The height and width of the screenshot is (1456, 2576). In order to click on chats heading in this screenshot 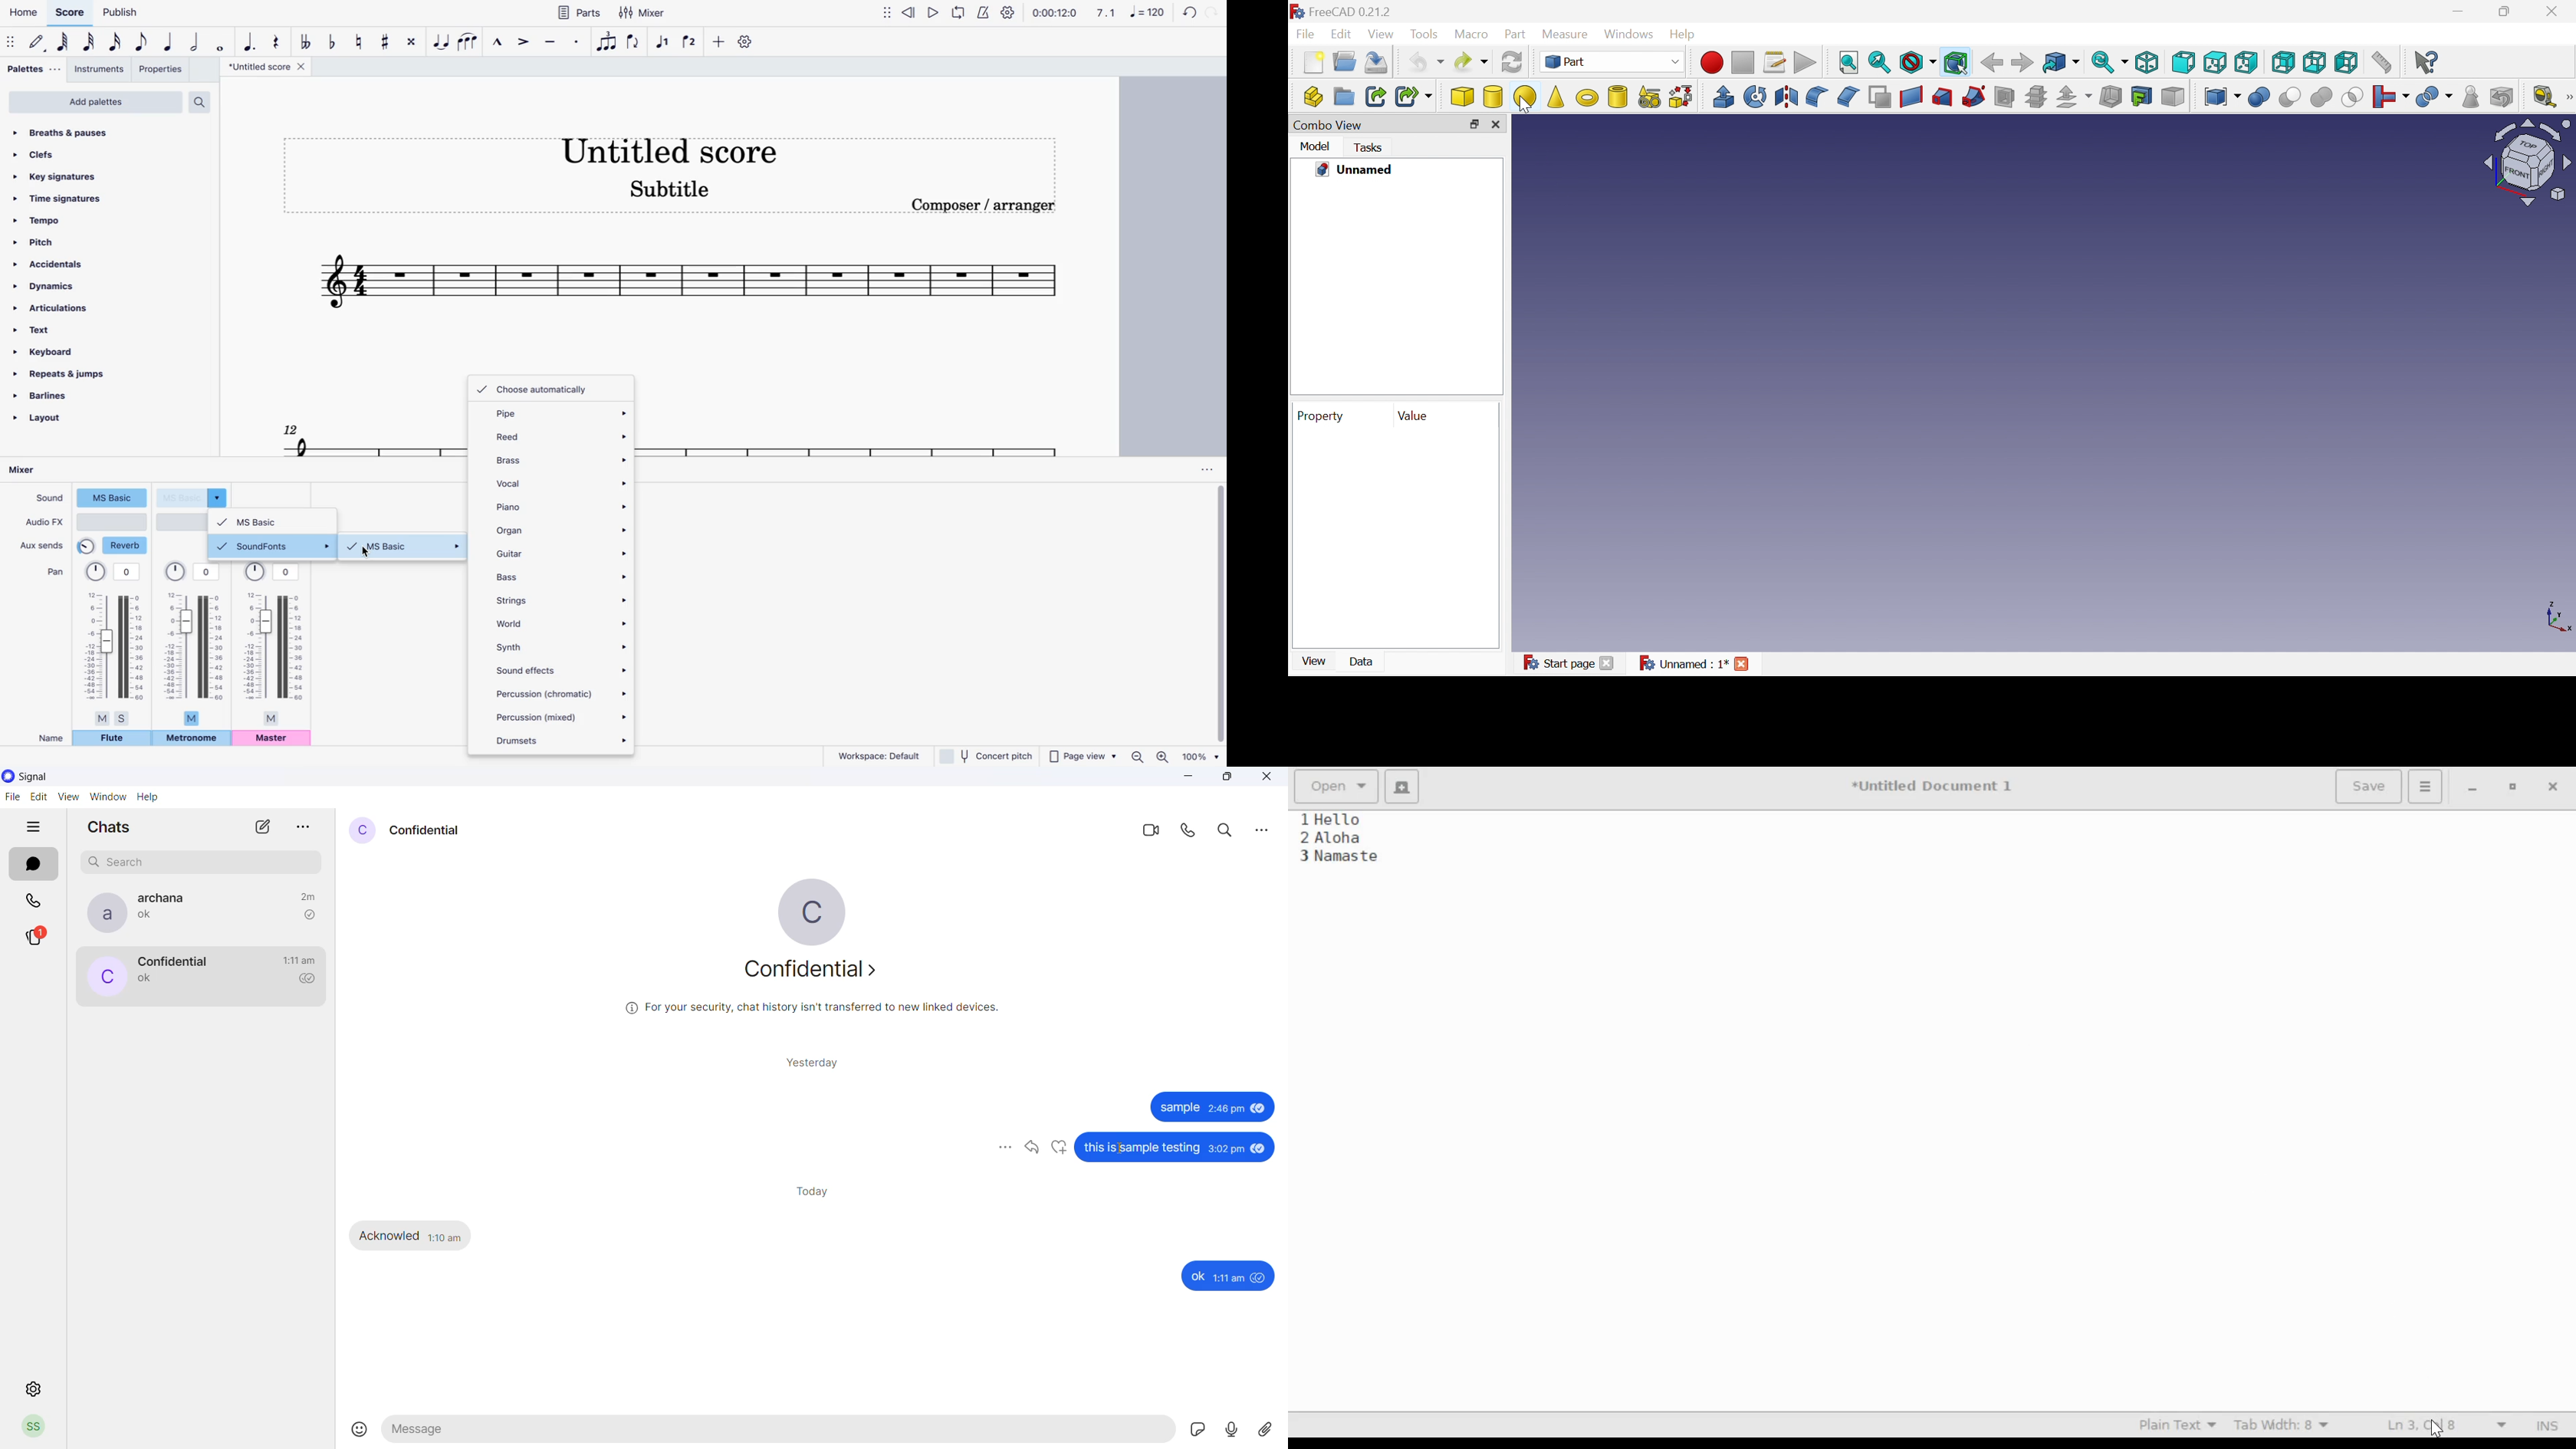, I will do `click(108, 830)`.